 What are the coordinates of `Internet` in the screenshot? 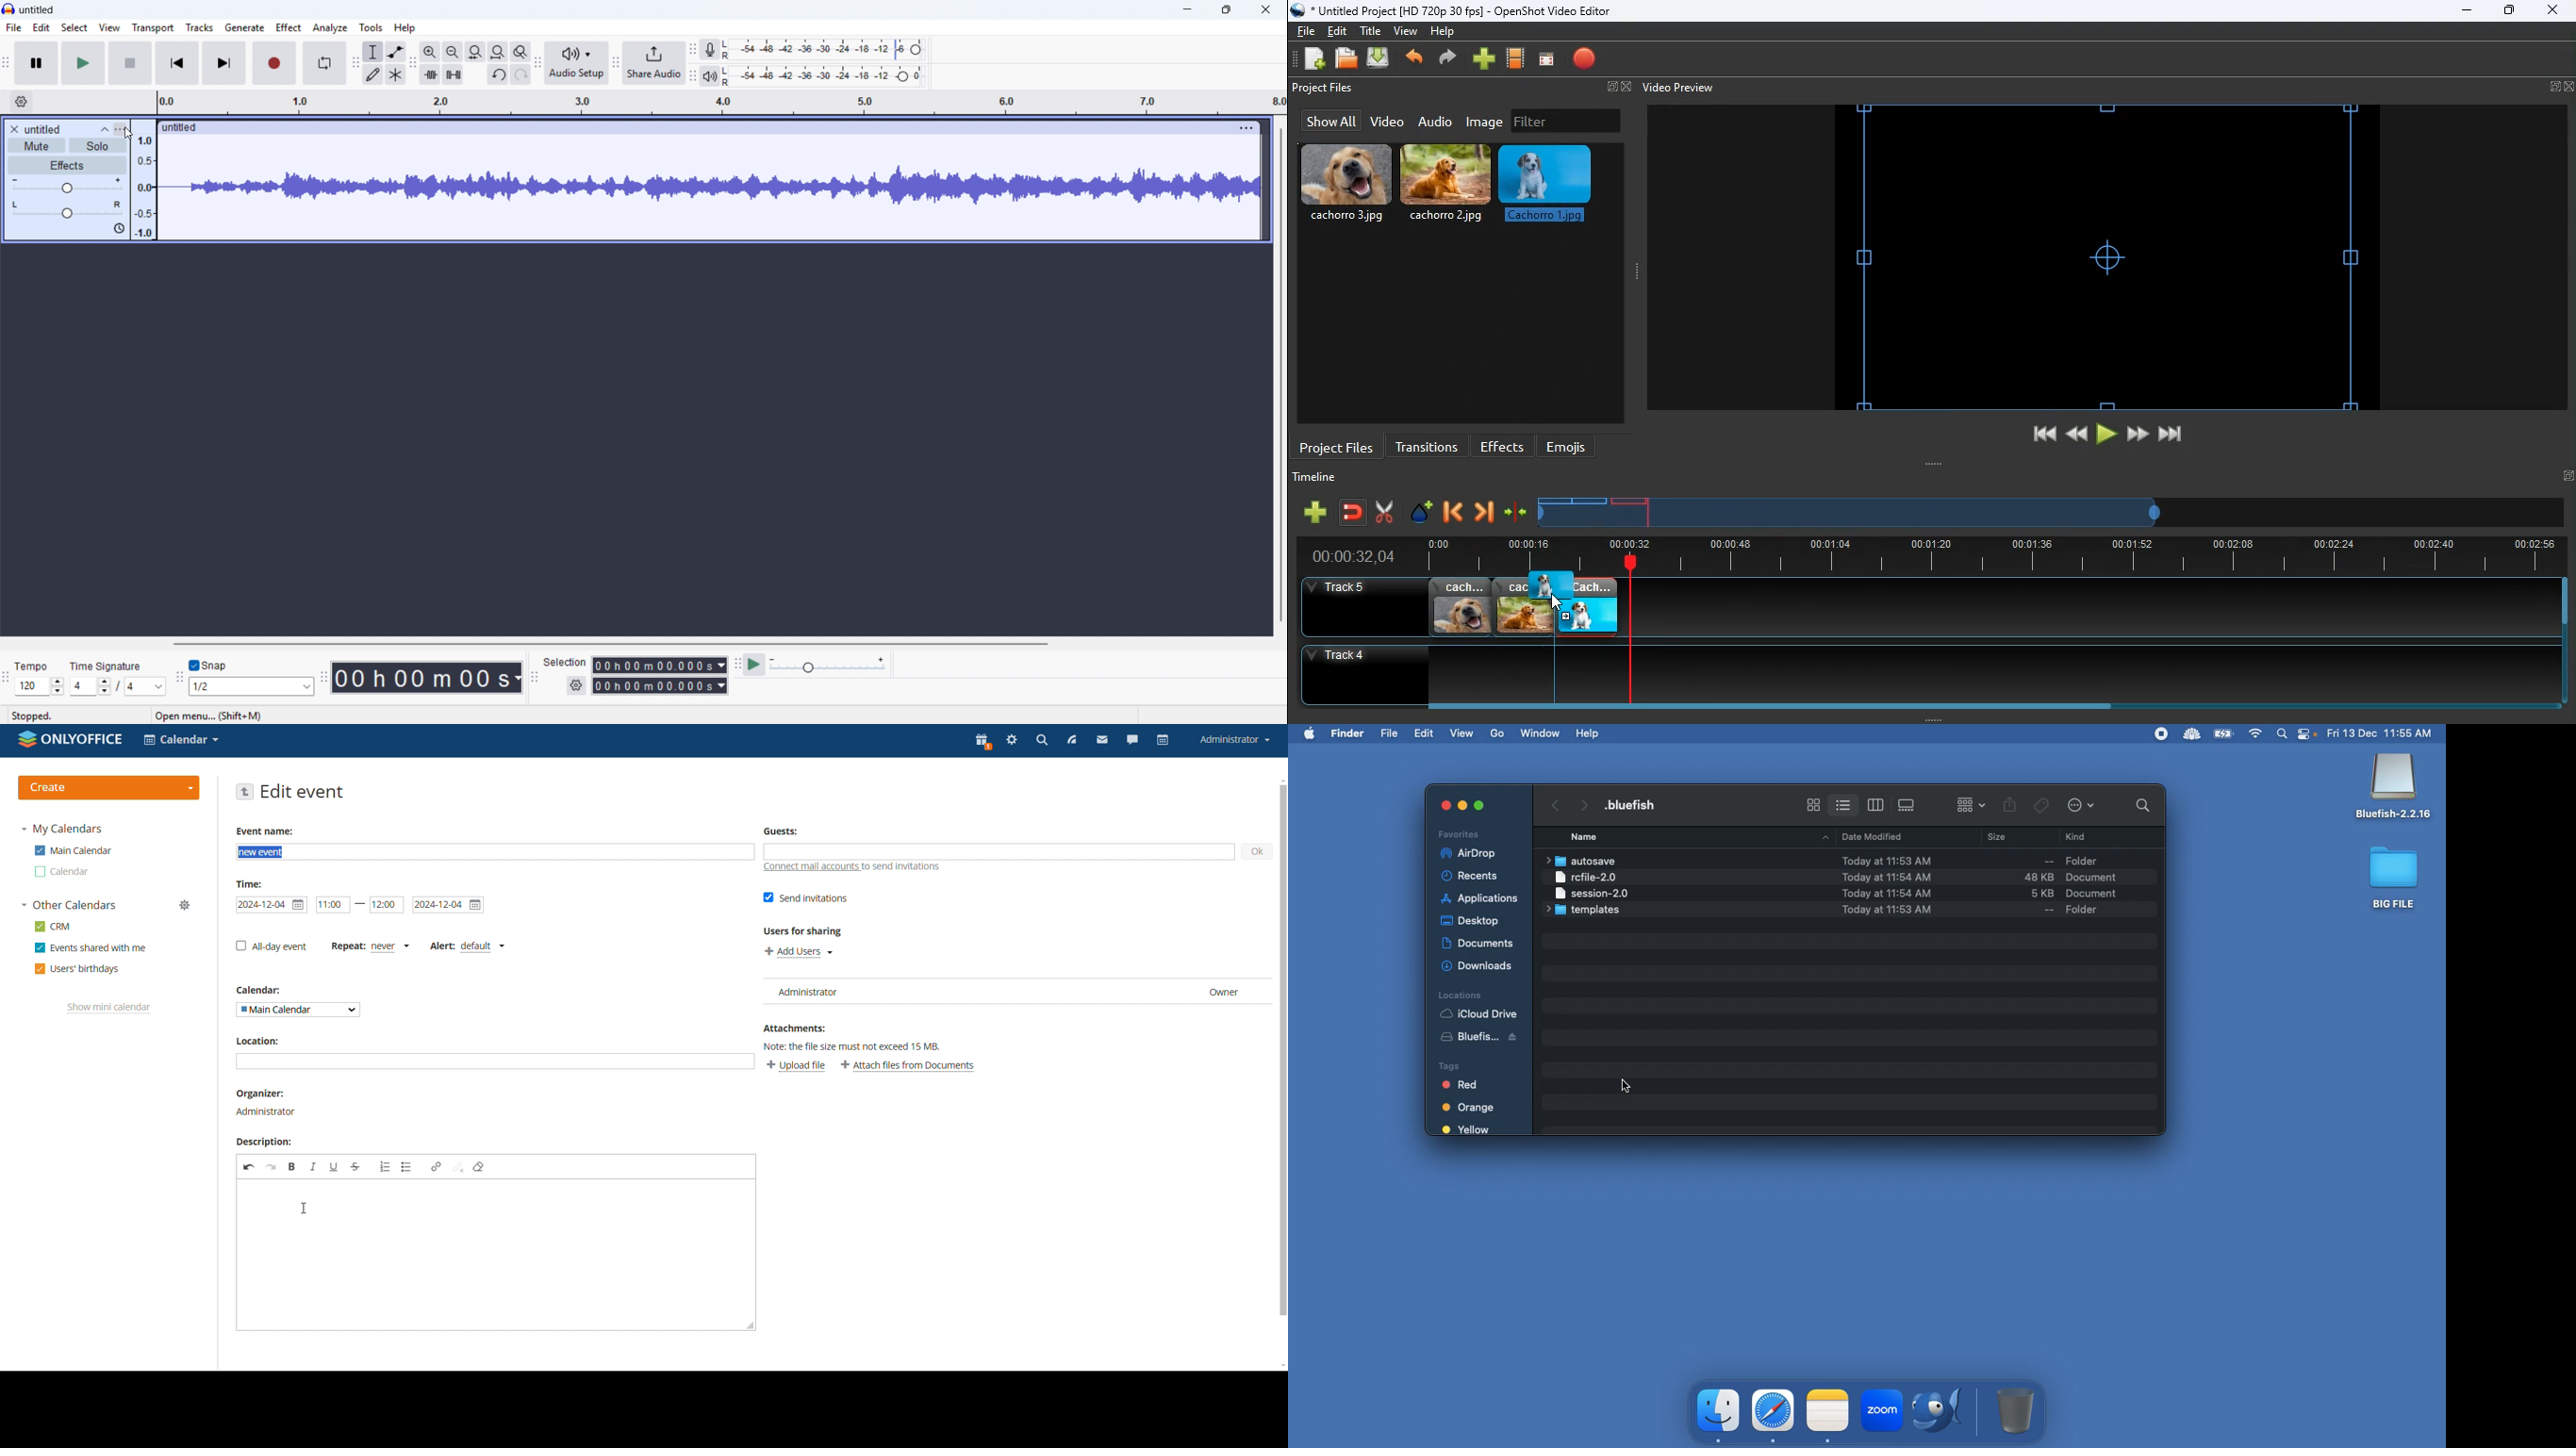 It's located at (2257, 734).